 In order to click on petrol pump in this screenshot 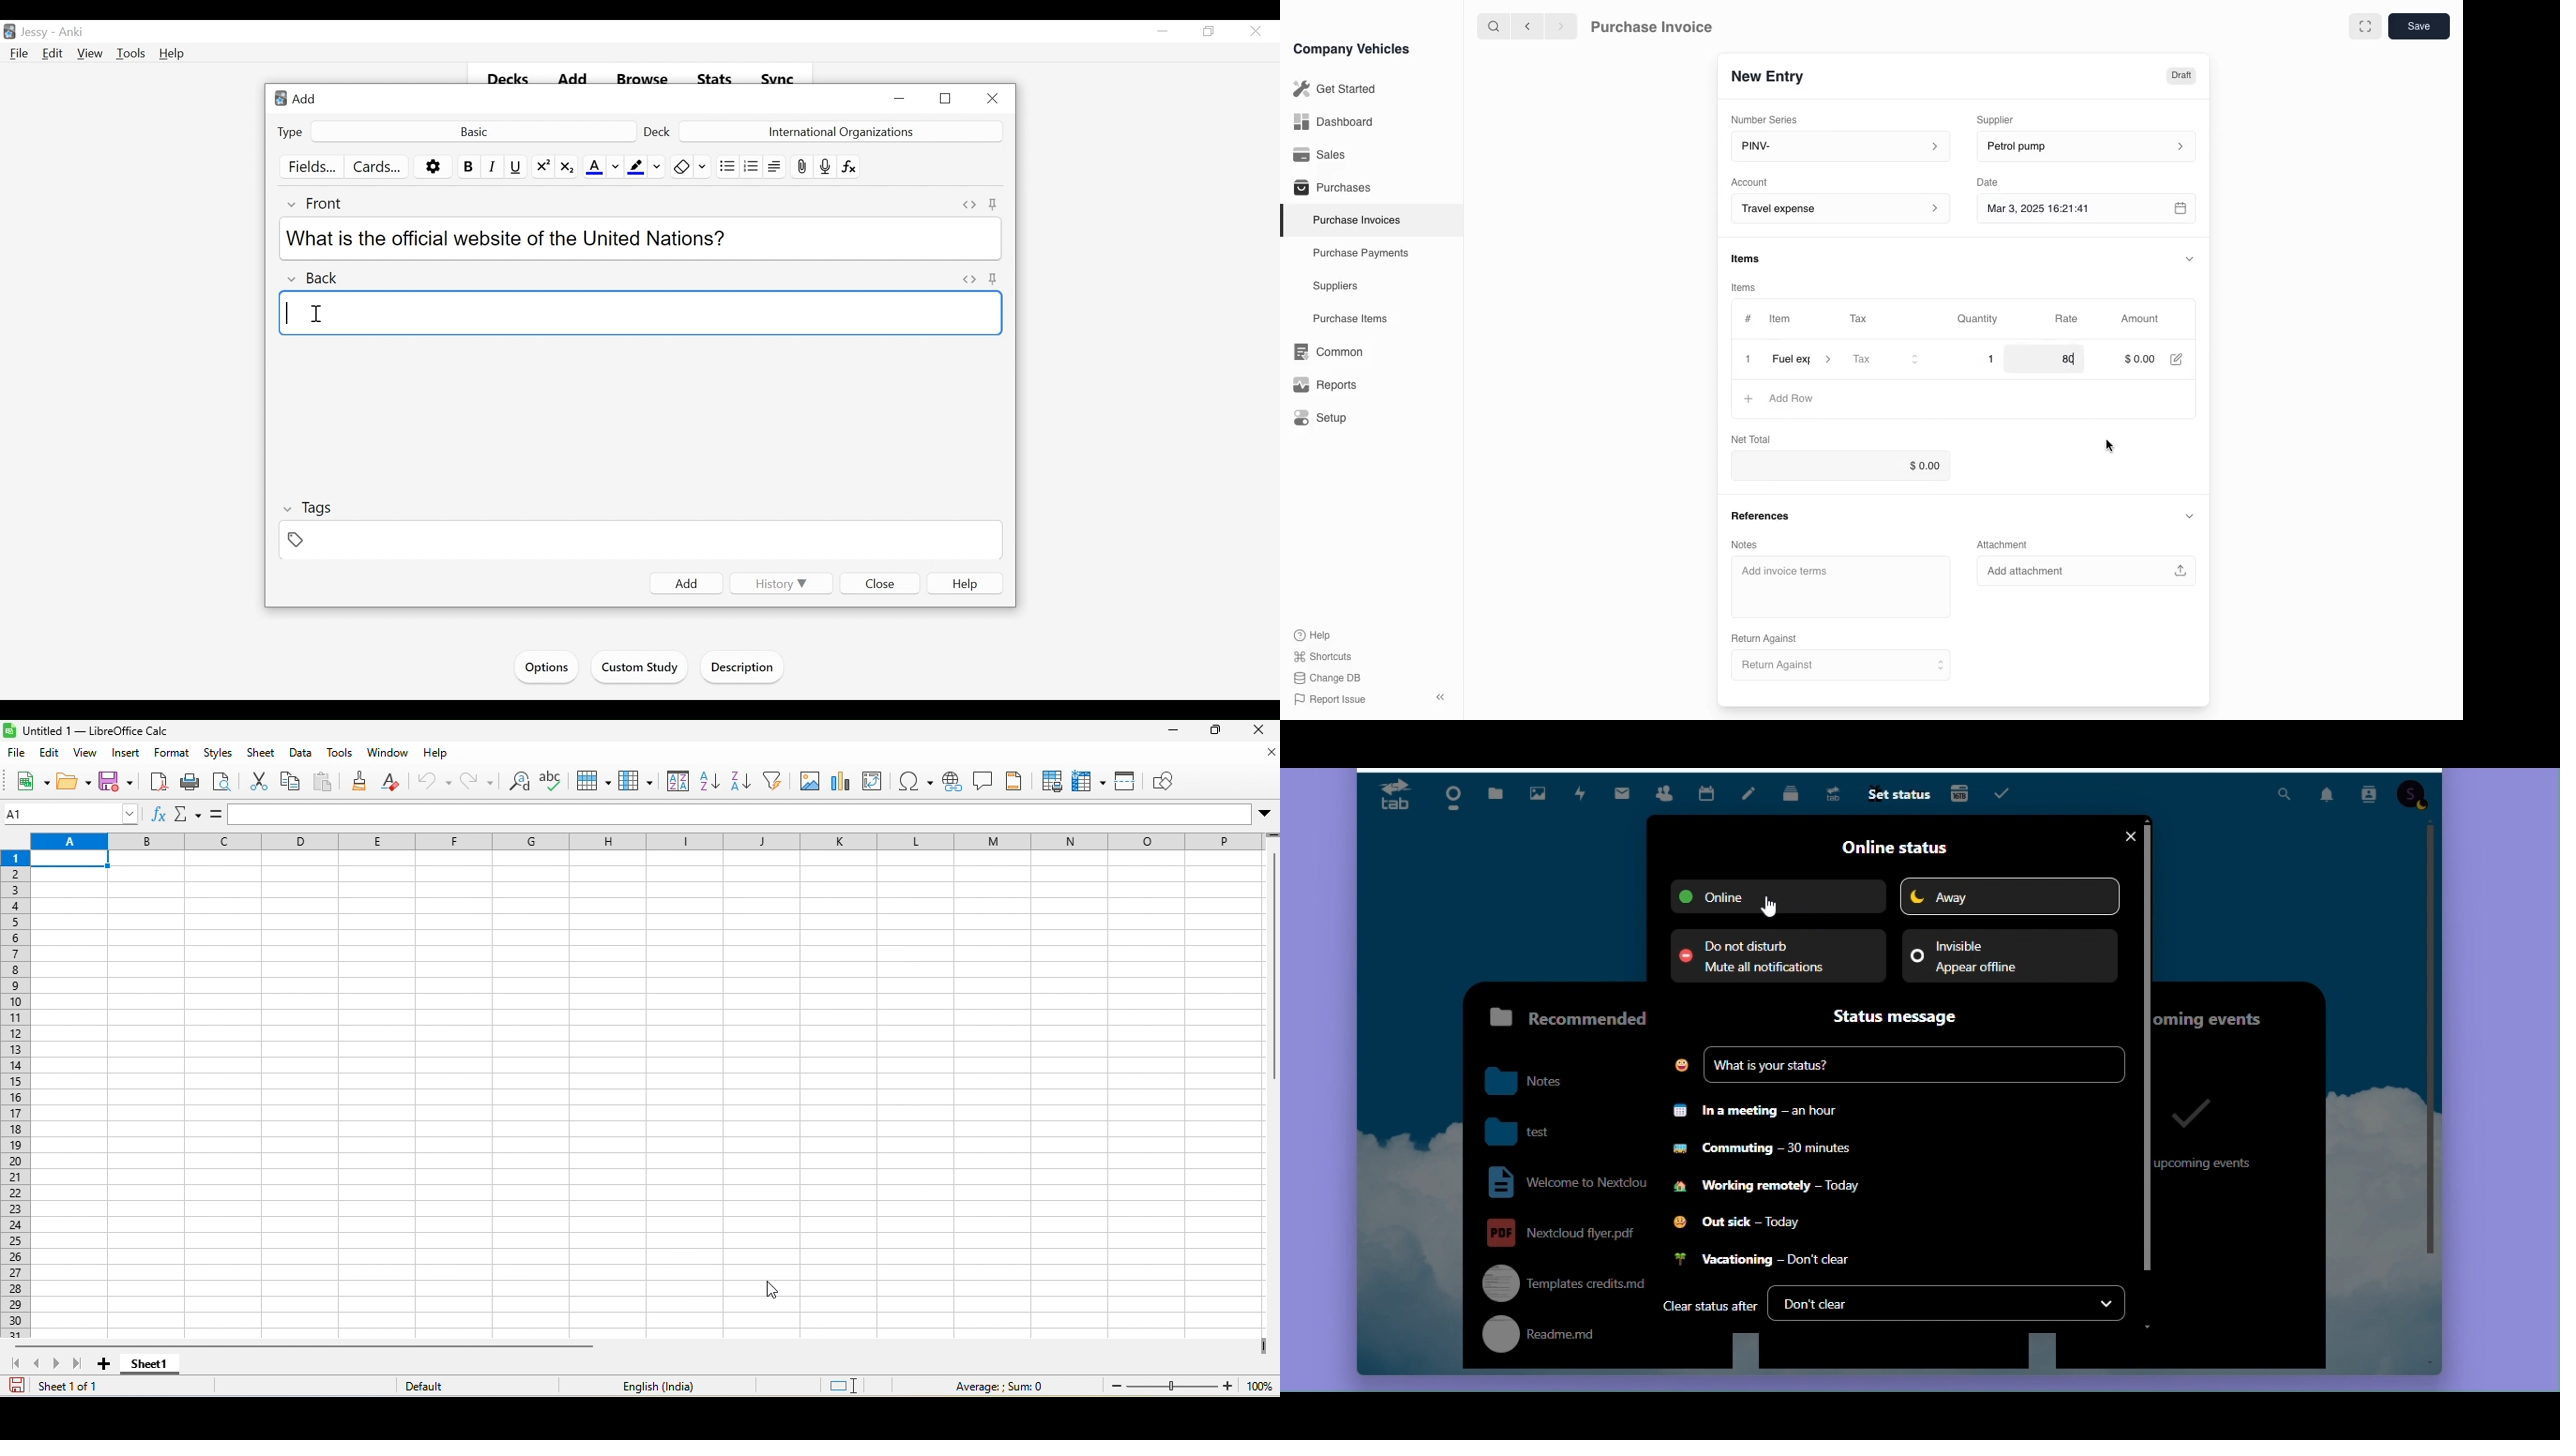, I will do `click(2084, 147)`.